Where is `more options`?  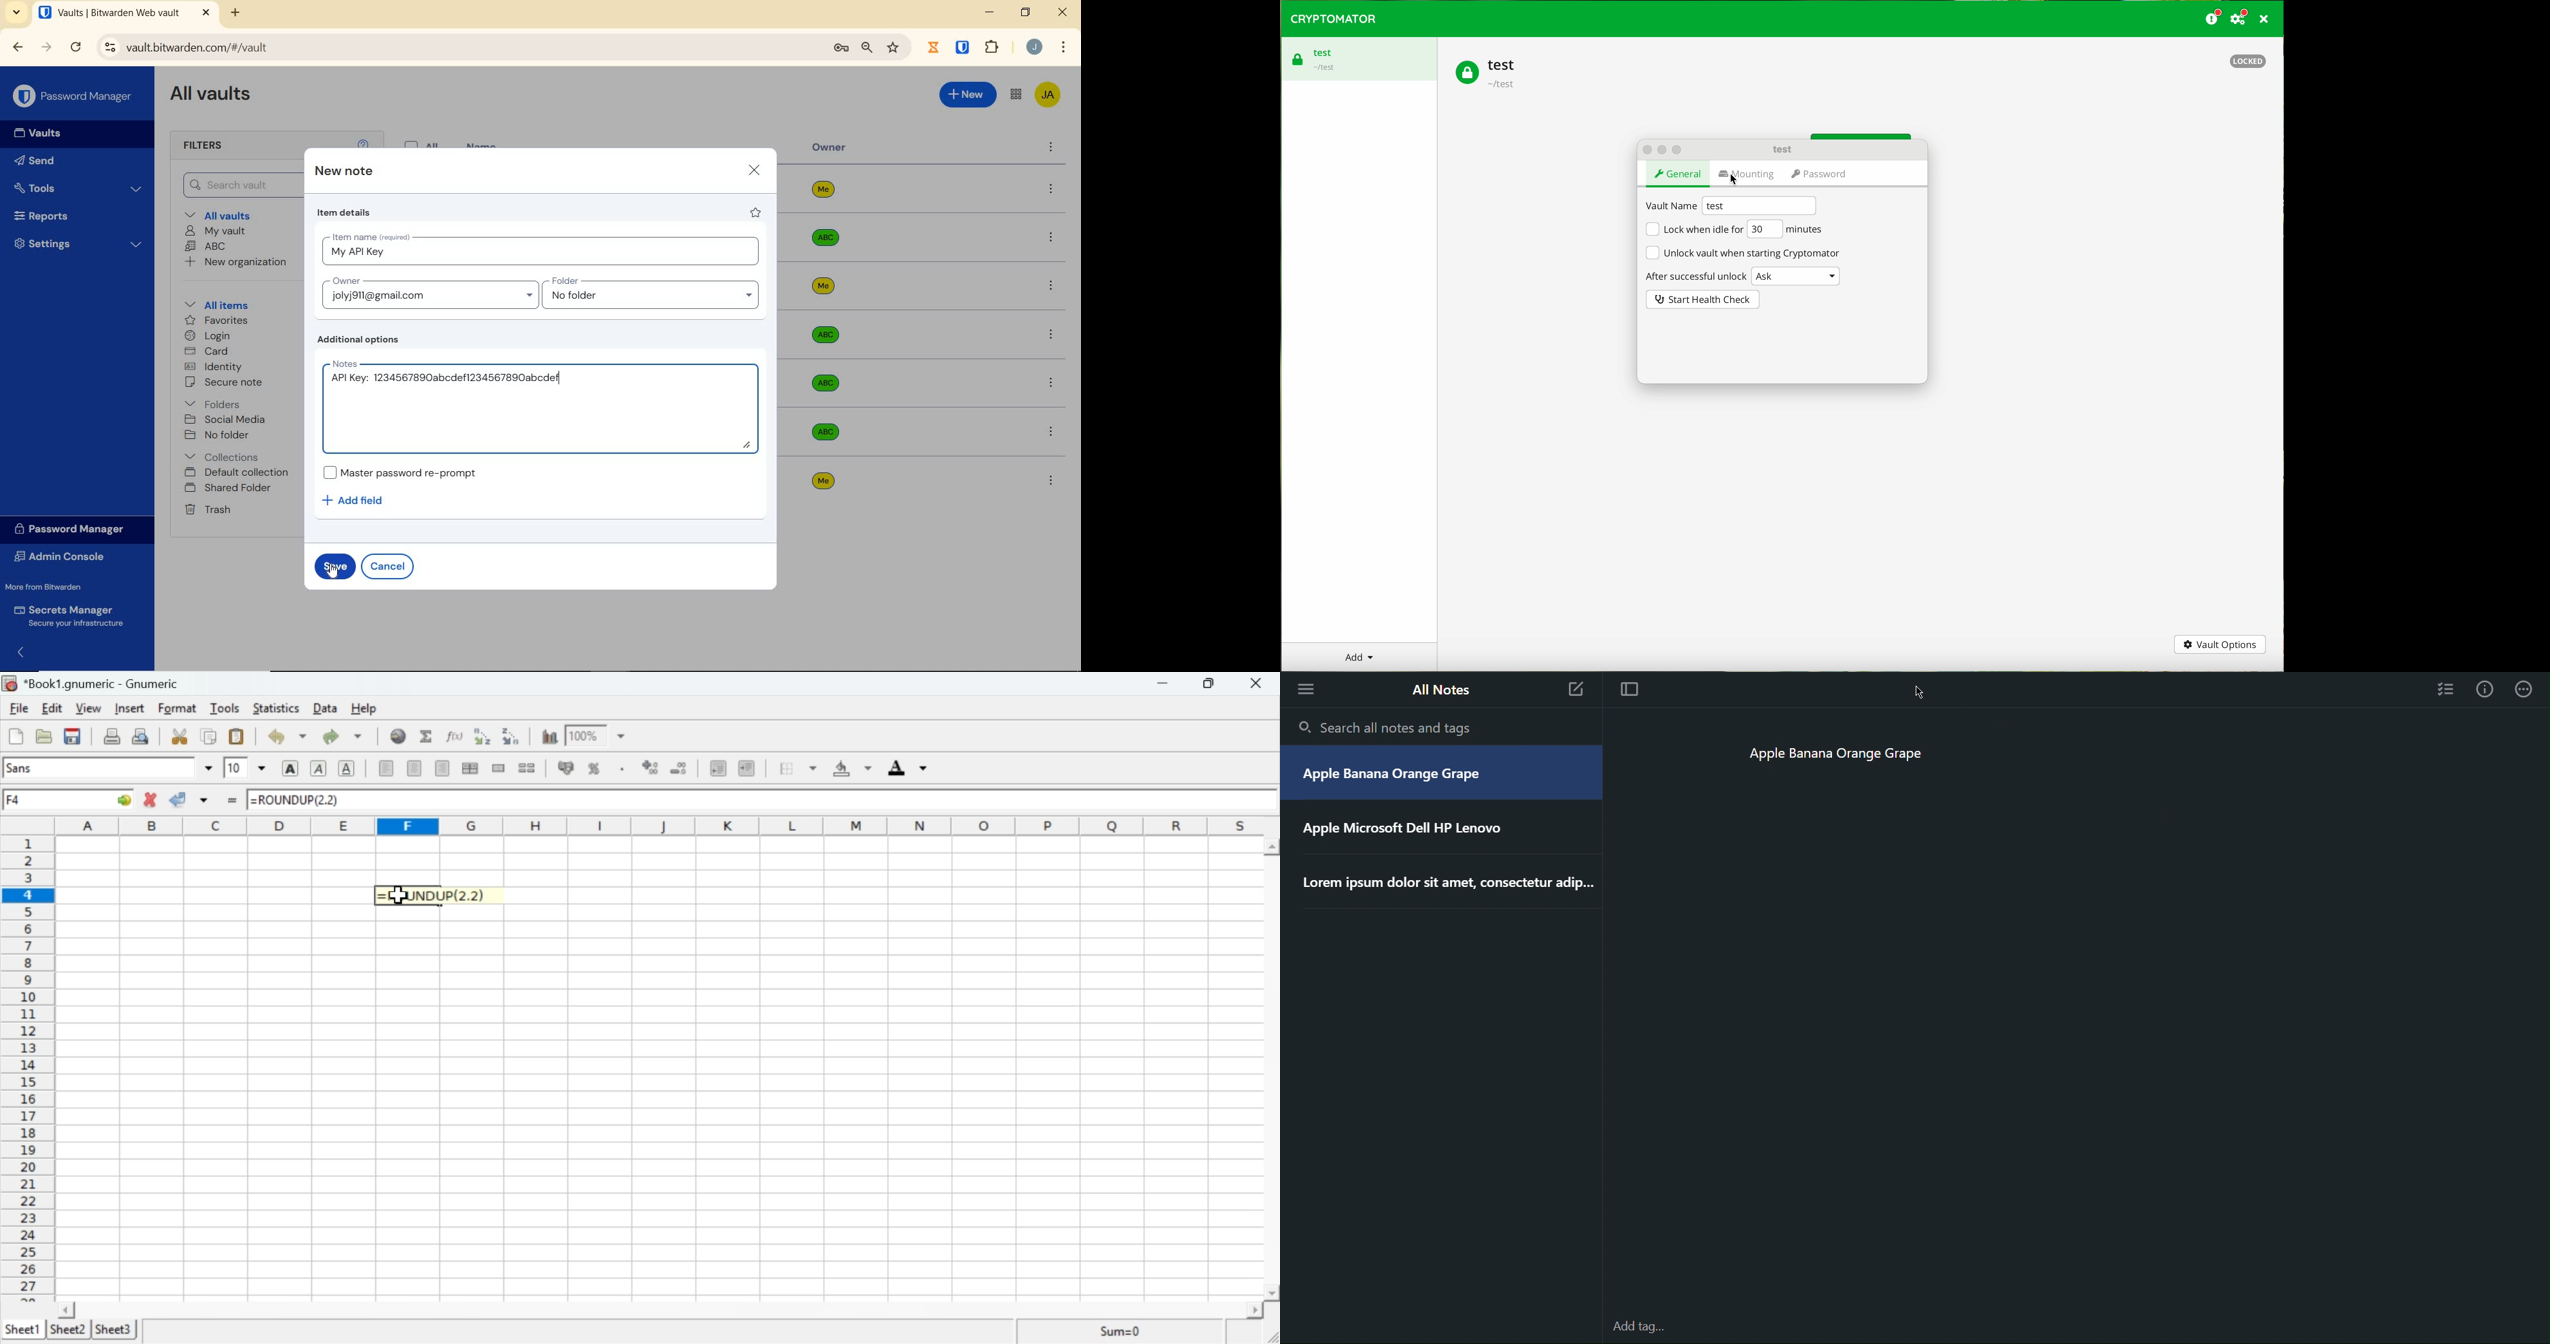
more options is located at coordinates (1051, 149).